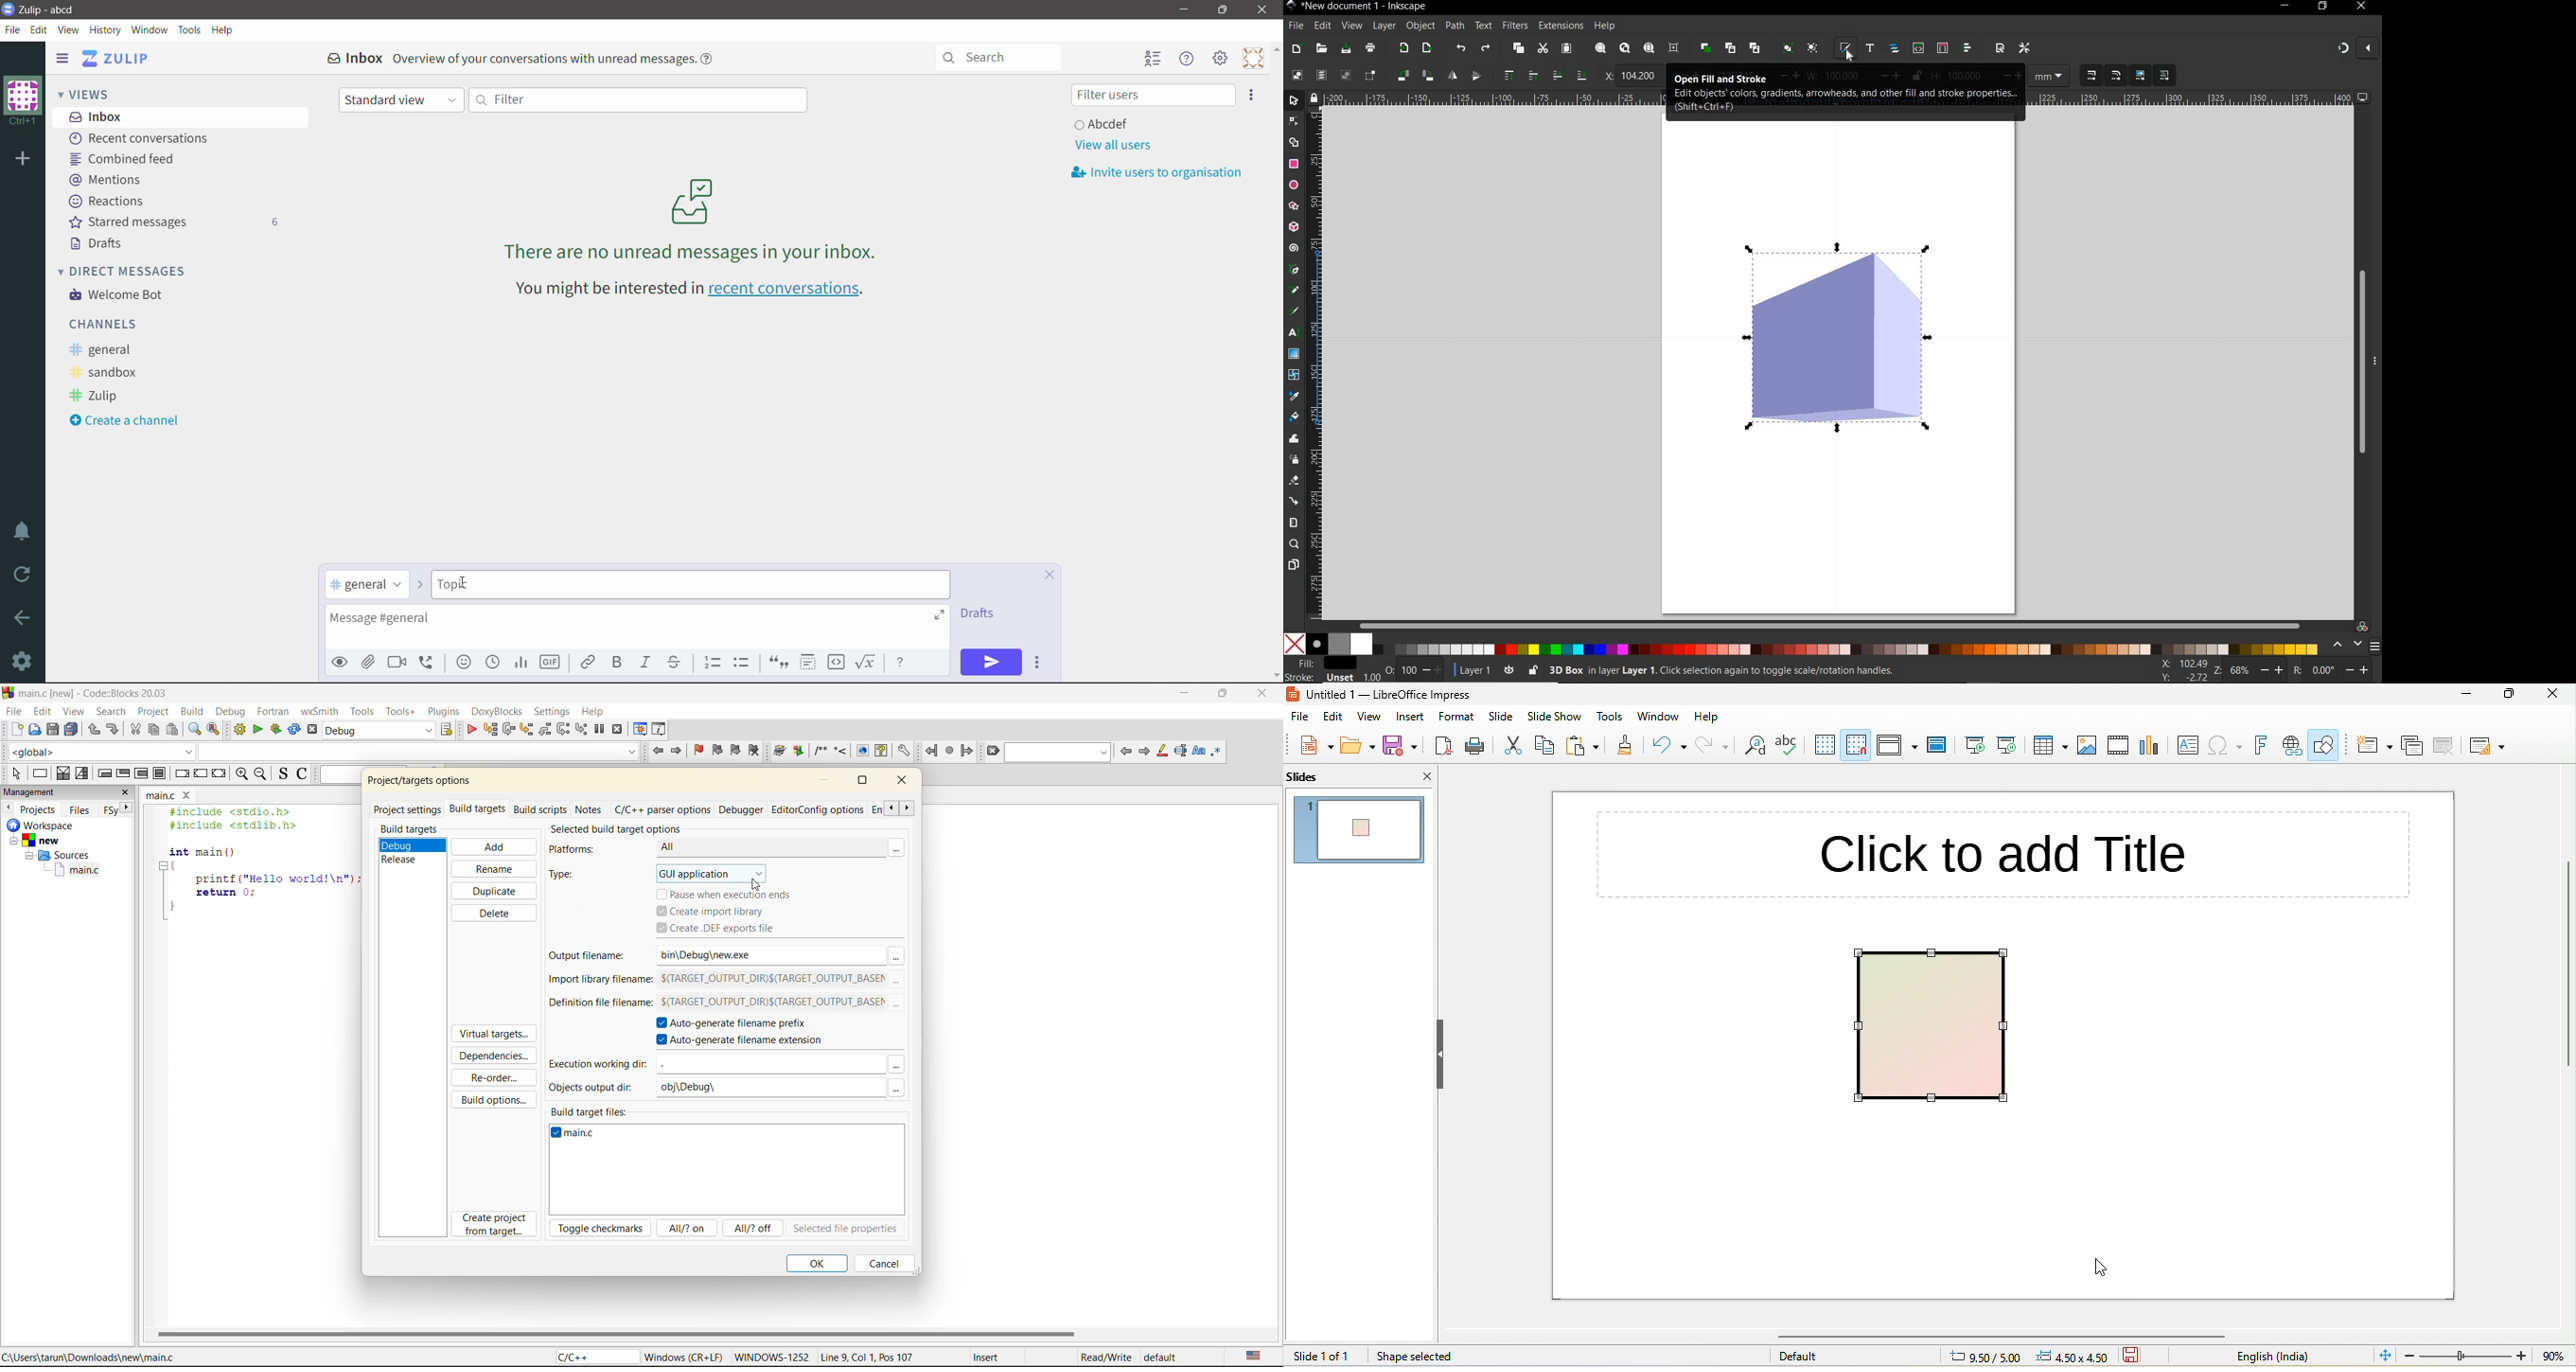 The width and height of the screenshot is (2576, 1372). What do you see at coordinates (99, 243) in the screenshot?
I see `Drafts` at bounding box center [99, 243].